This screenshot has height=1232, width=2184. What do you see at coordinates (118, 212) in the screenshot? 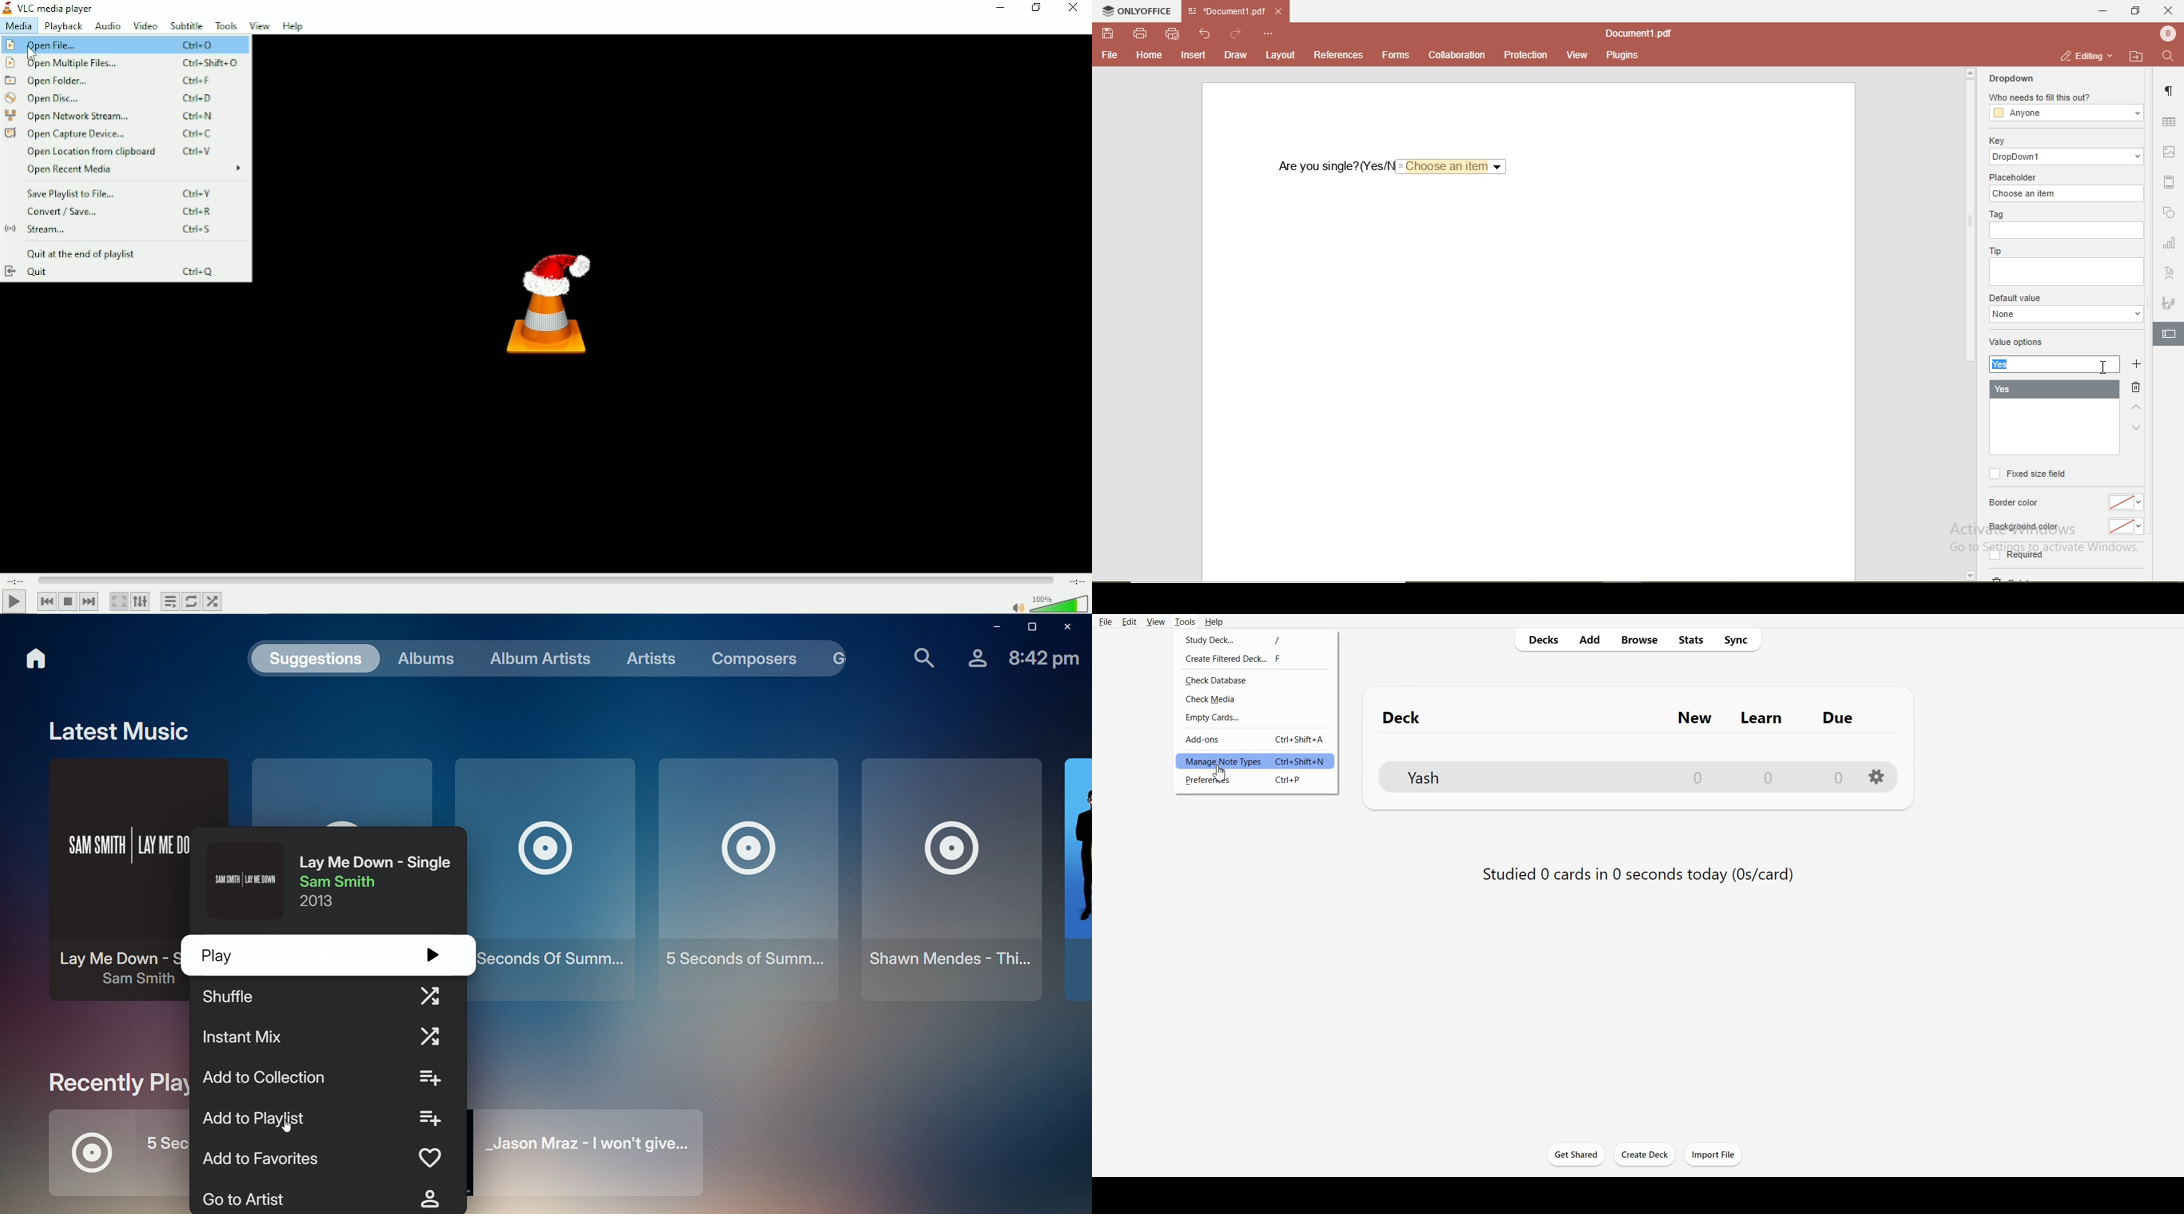
I see `Convert/save` at bounding box center [118, 212].